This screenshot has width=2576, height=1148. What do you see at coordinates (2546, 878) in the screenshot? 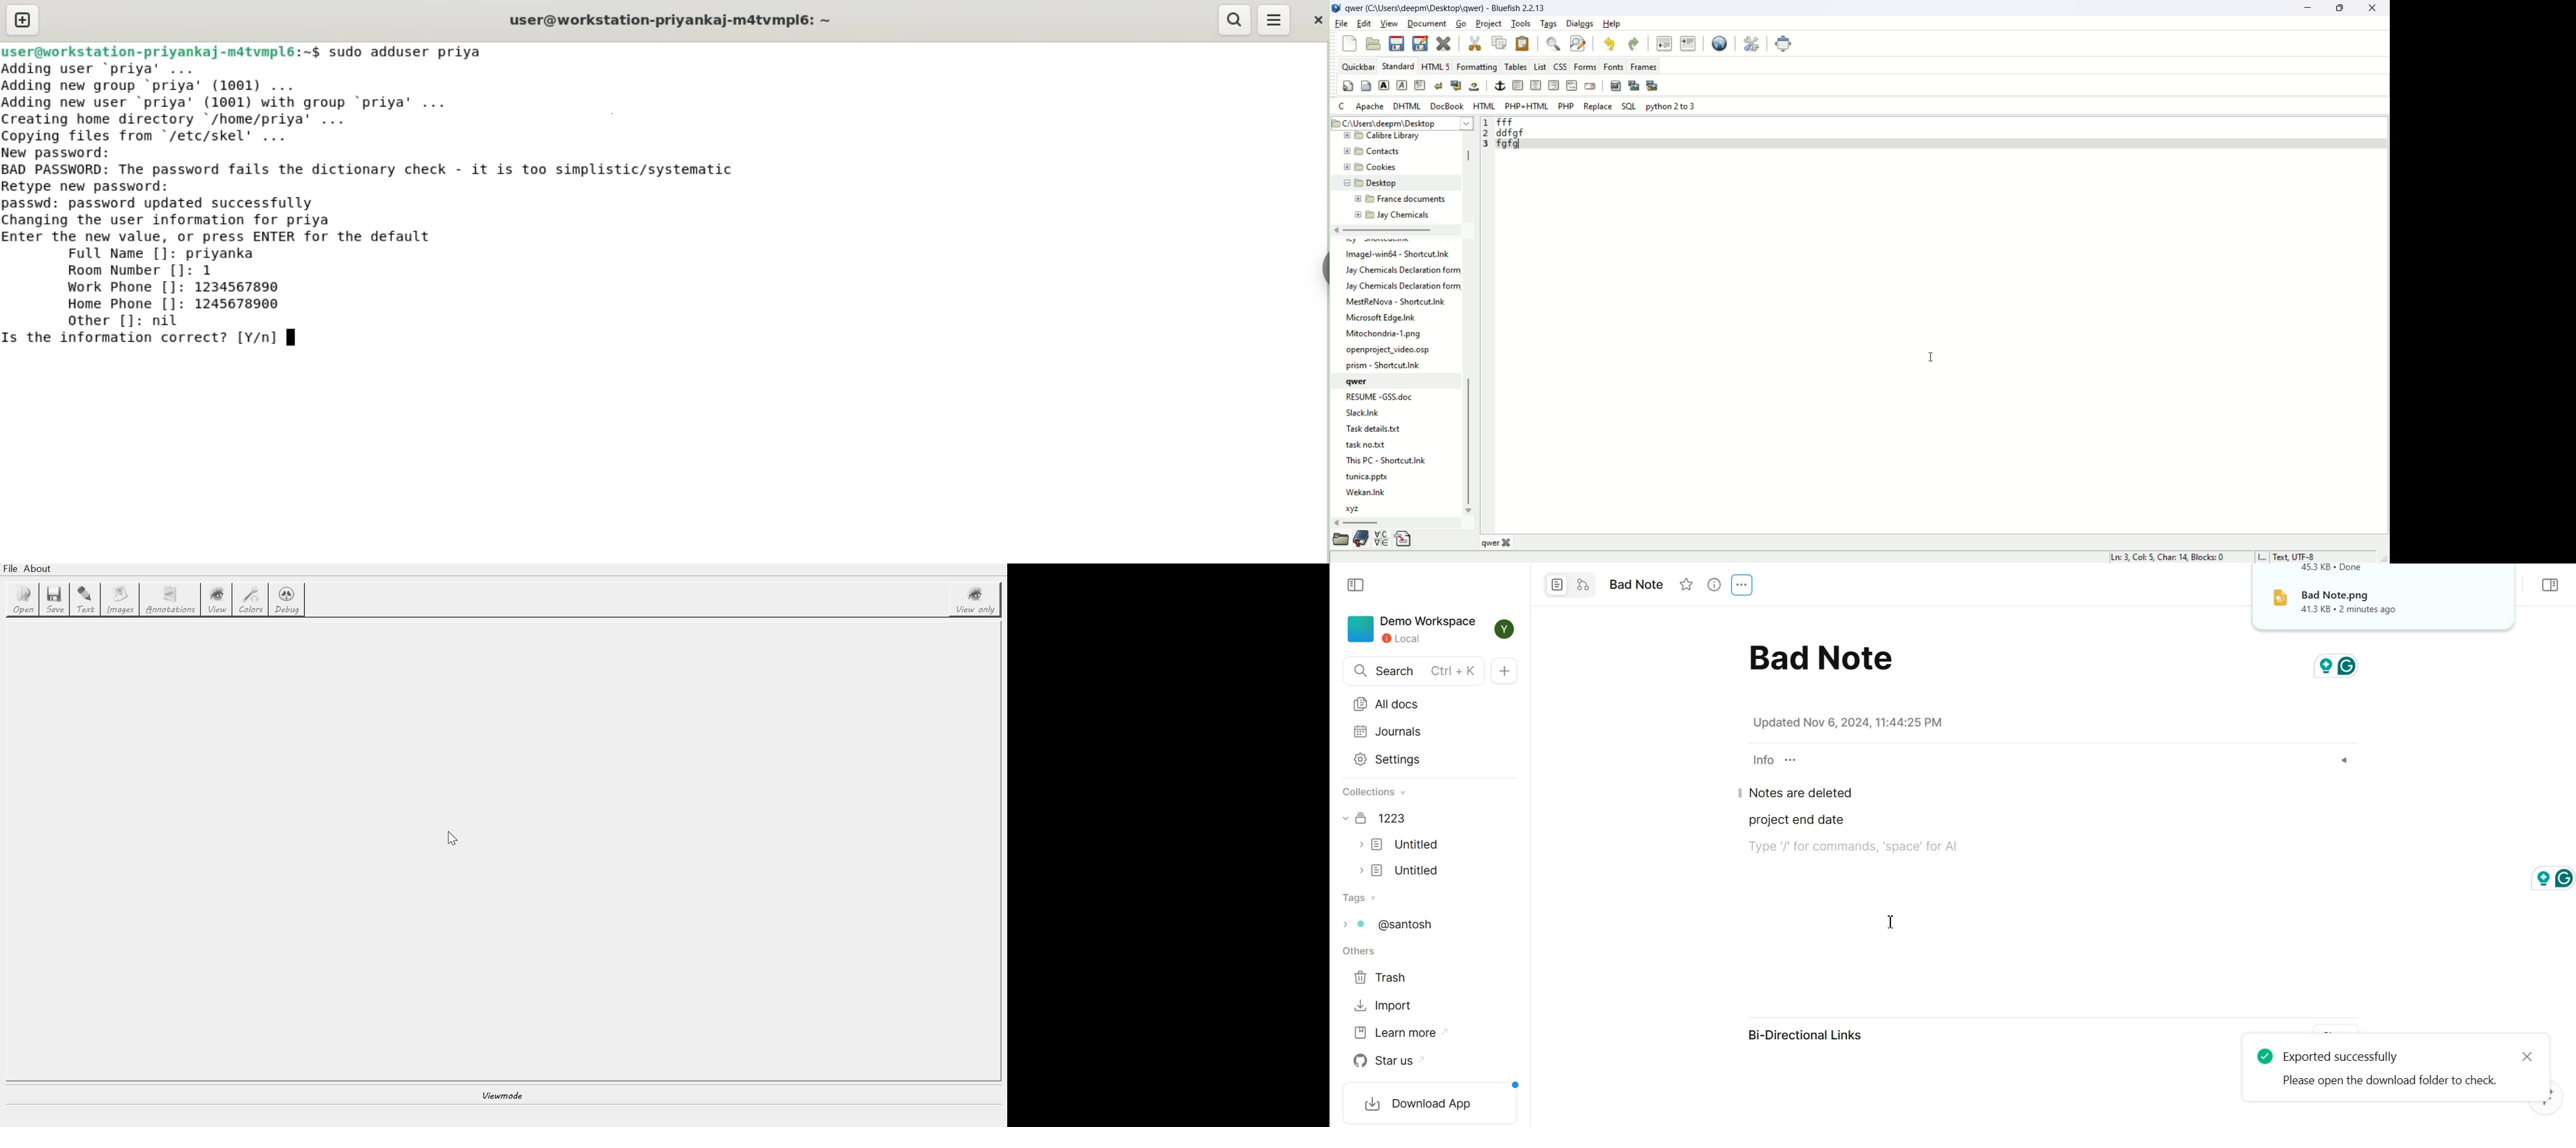
I see `grammarly` at bounding box center [2546, 878].